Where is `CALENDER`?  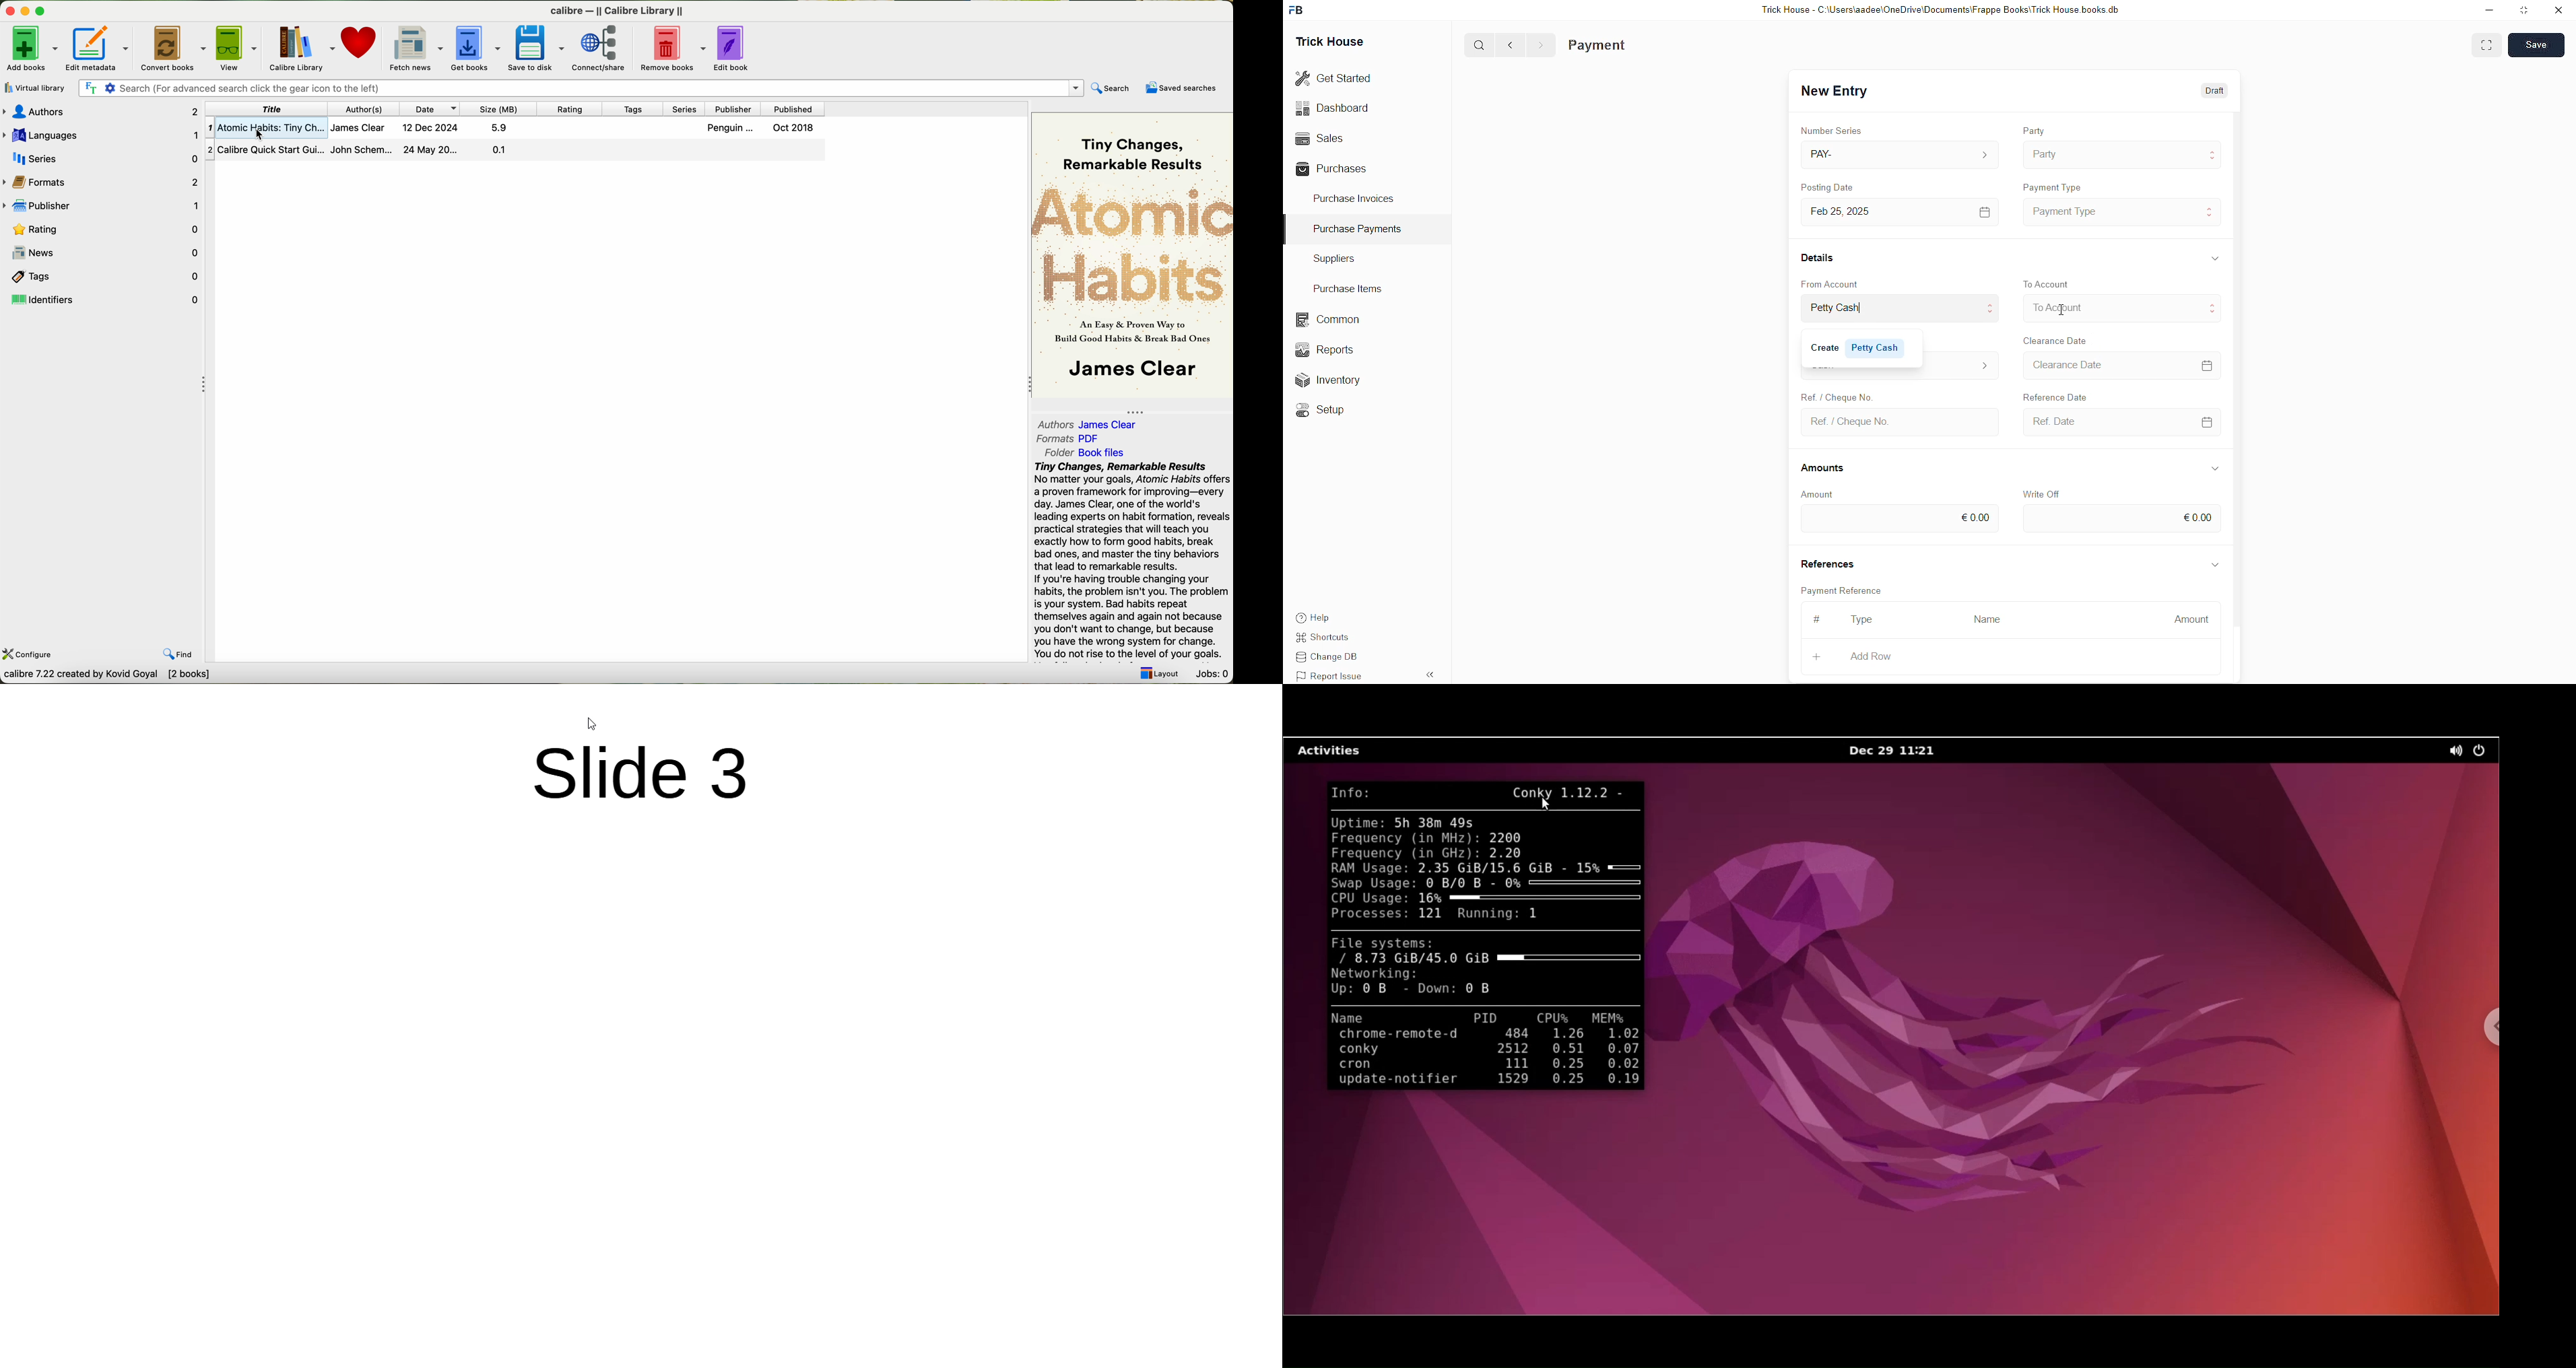
CALENDER is located at coordinates (2207, 421).